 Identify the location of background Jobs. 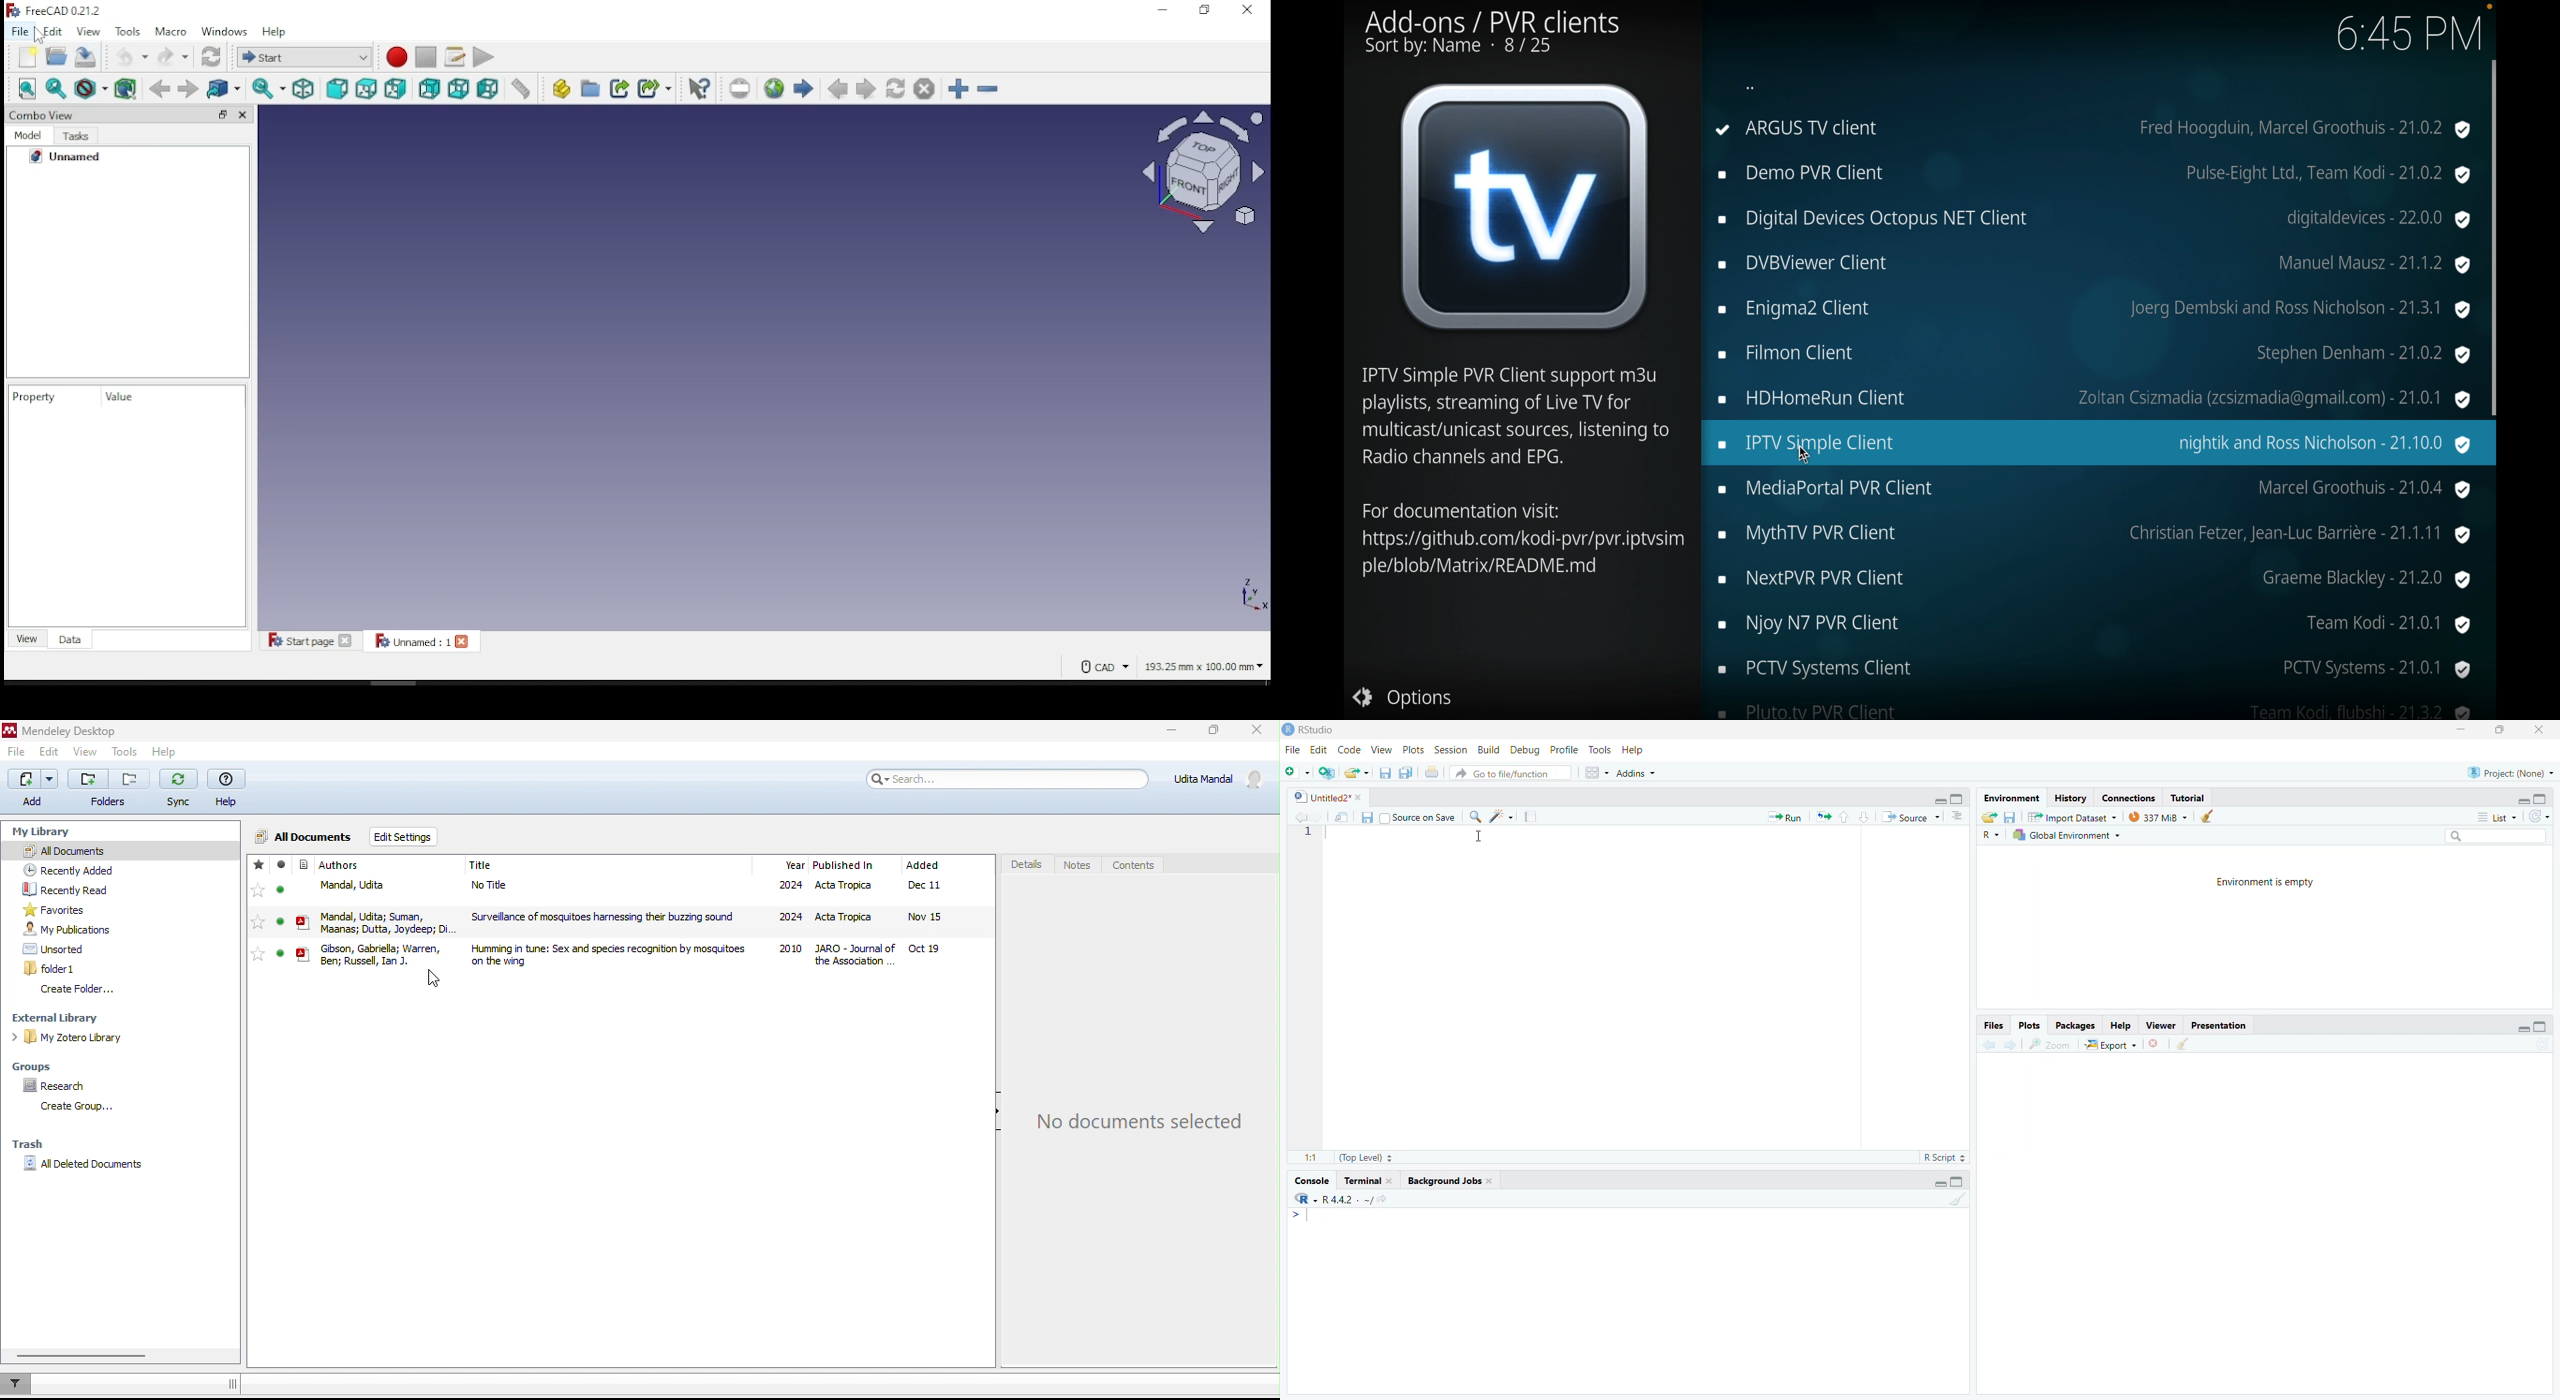
(1449, 1181).